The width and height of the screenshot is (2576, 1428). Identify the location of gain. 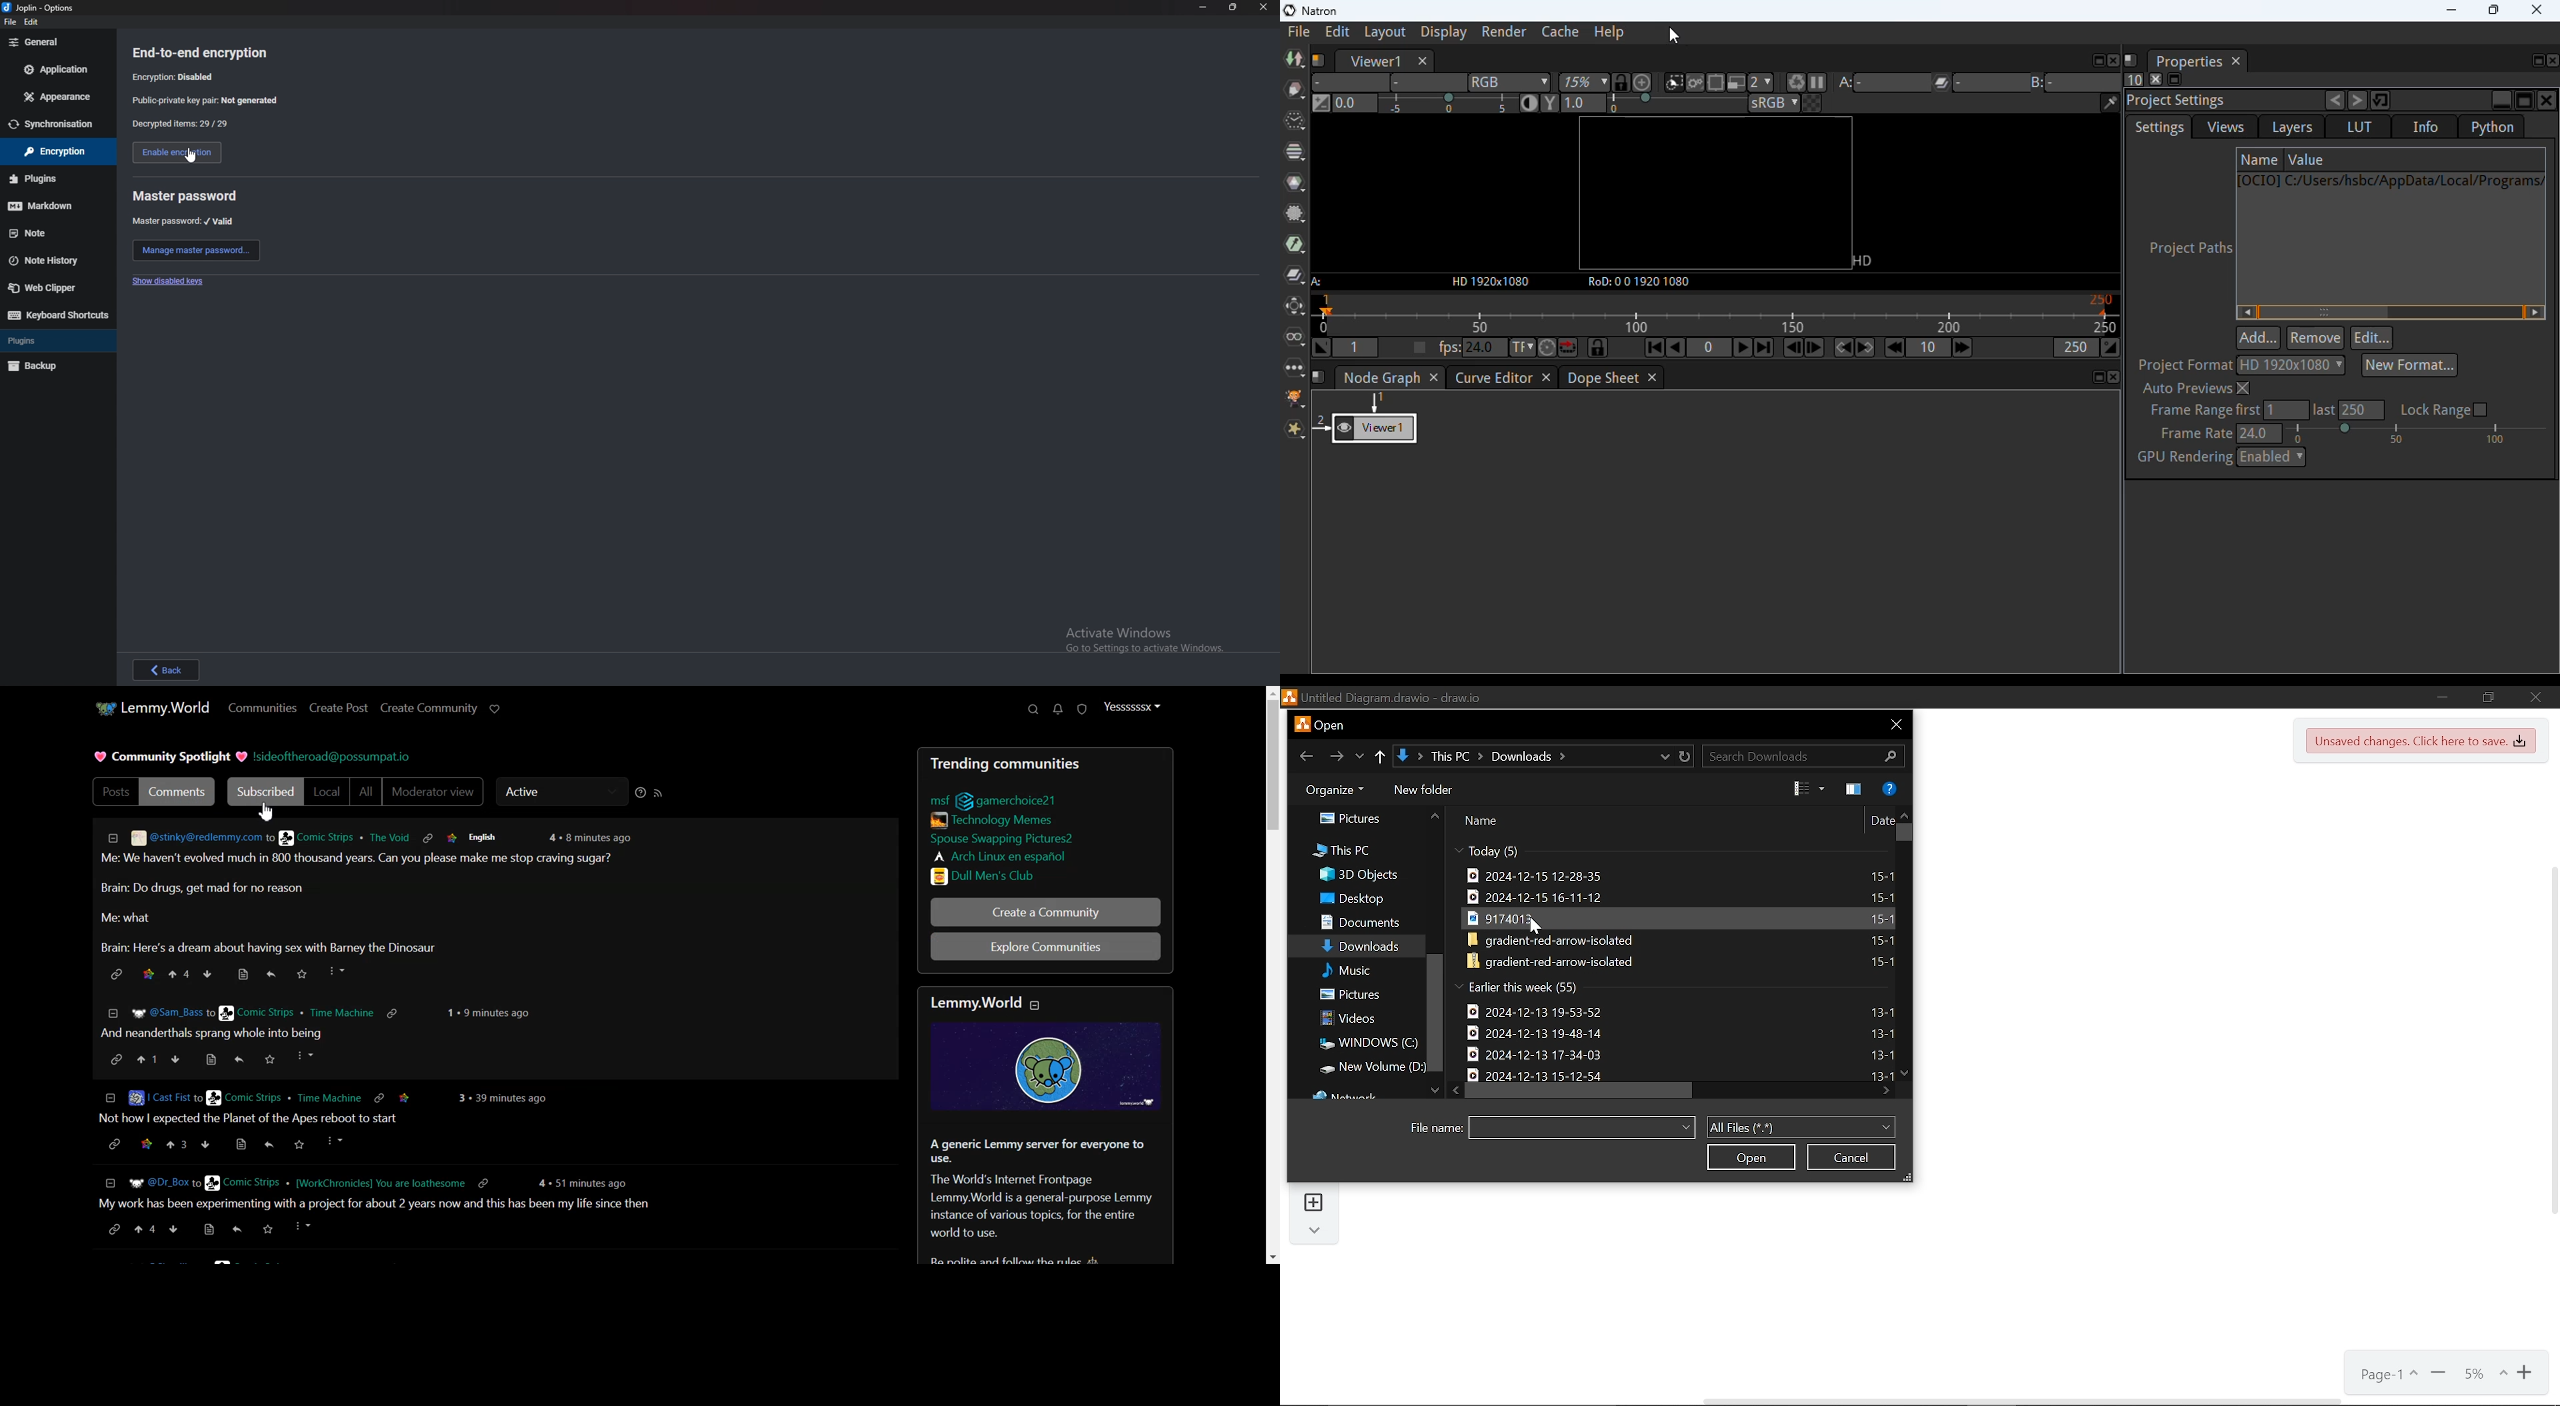
(1424, 104).